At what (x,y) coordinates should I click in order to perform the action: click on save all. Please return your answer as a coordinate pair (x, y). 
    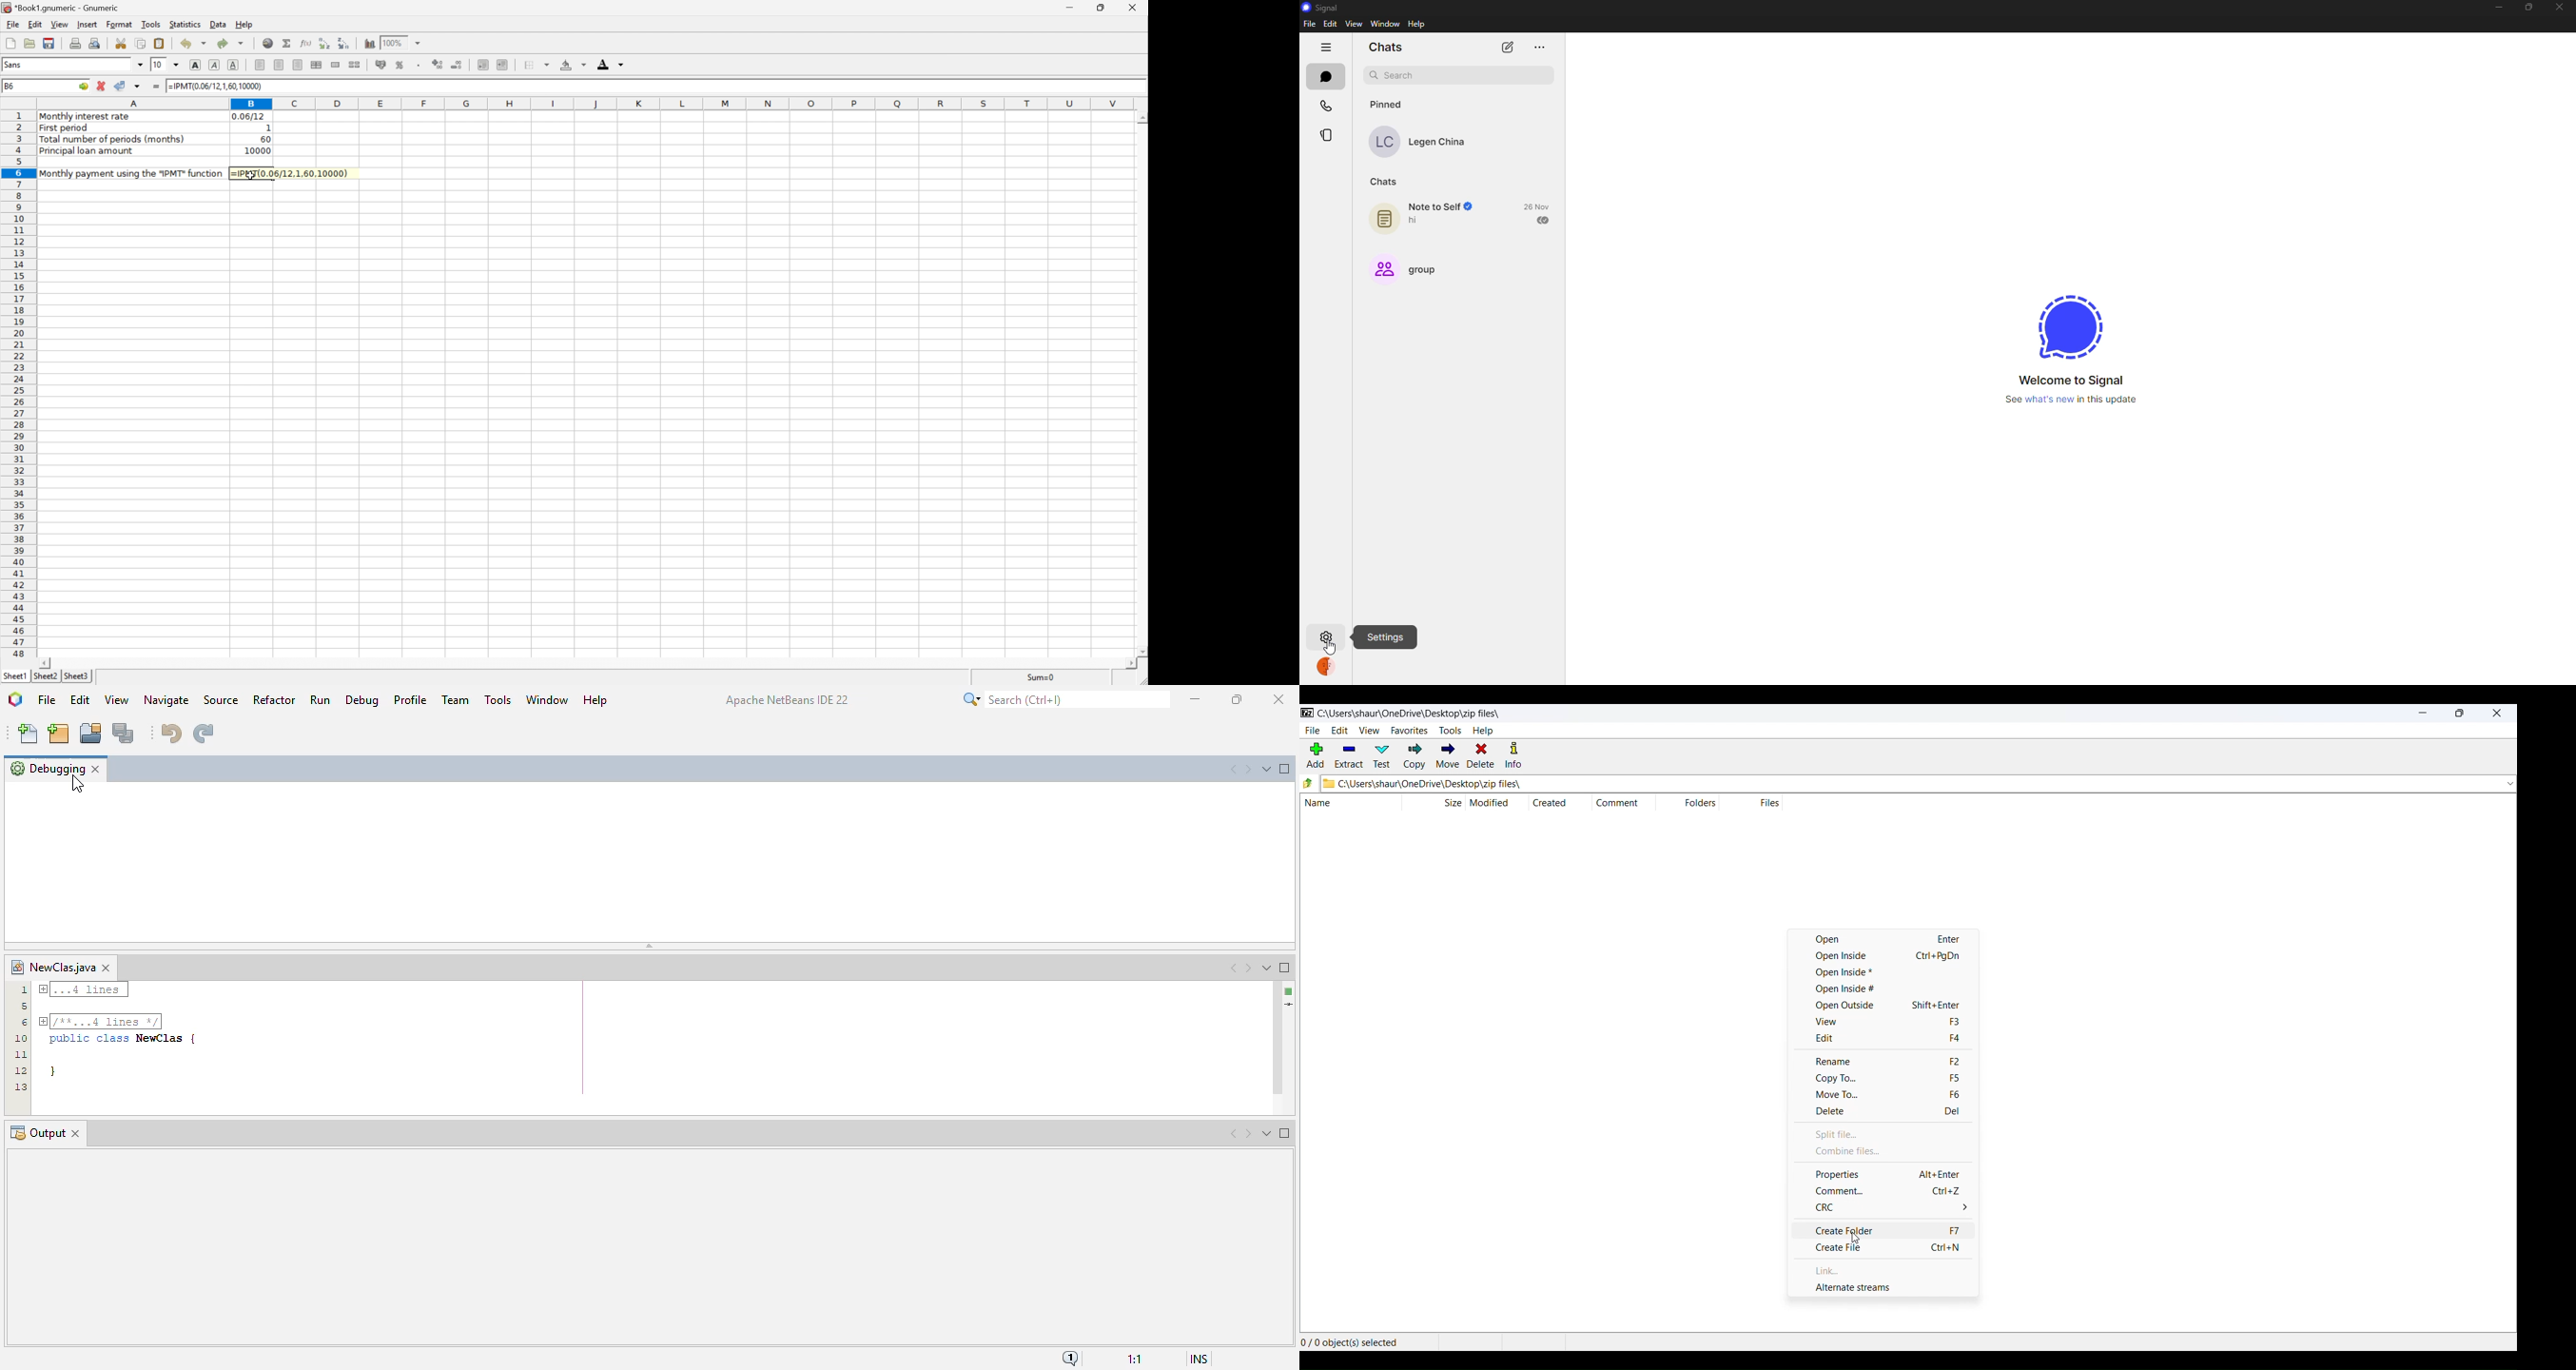
    Looking at the image, I should click on (124, 734).